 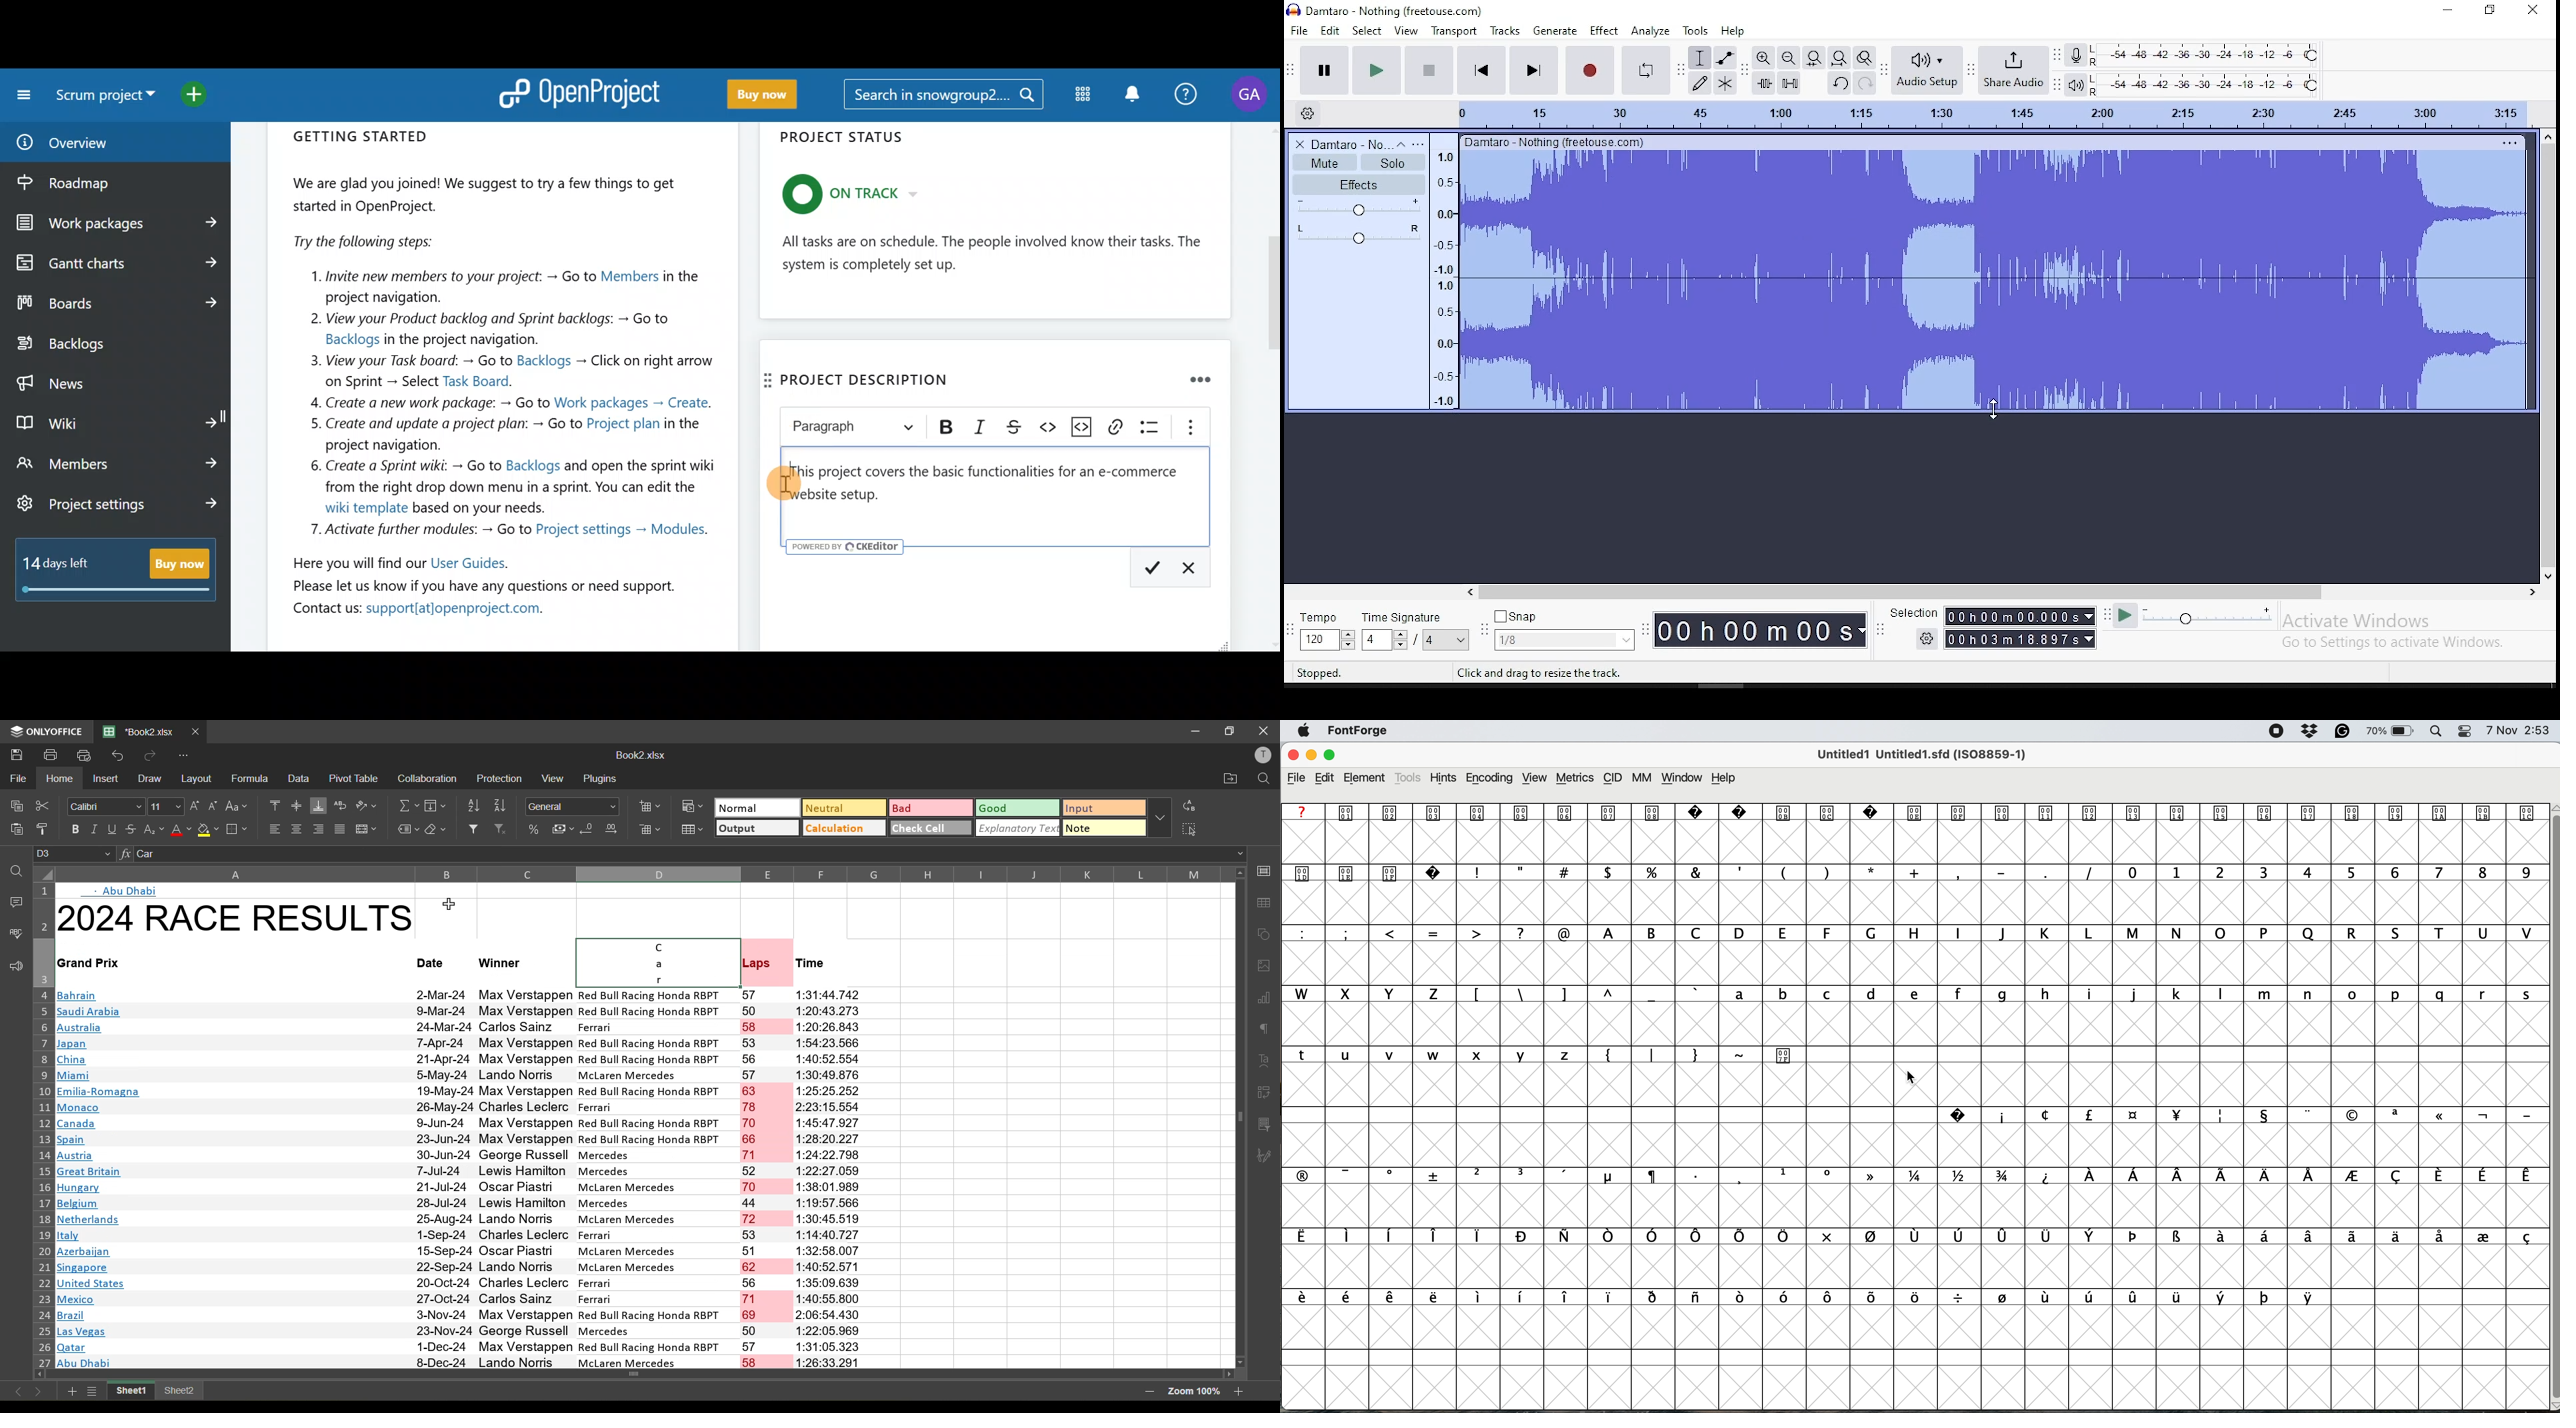 What do you see at coordinates (1992, 410) in the screenshot?
I see `cursor` at bounding box center [1992, 410].